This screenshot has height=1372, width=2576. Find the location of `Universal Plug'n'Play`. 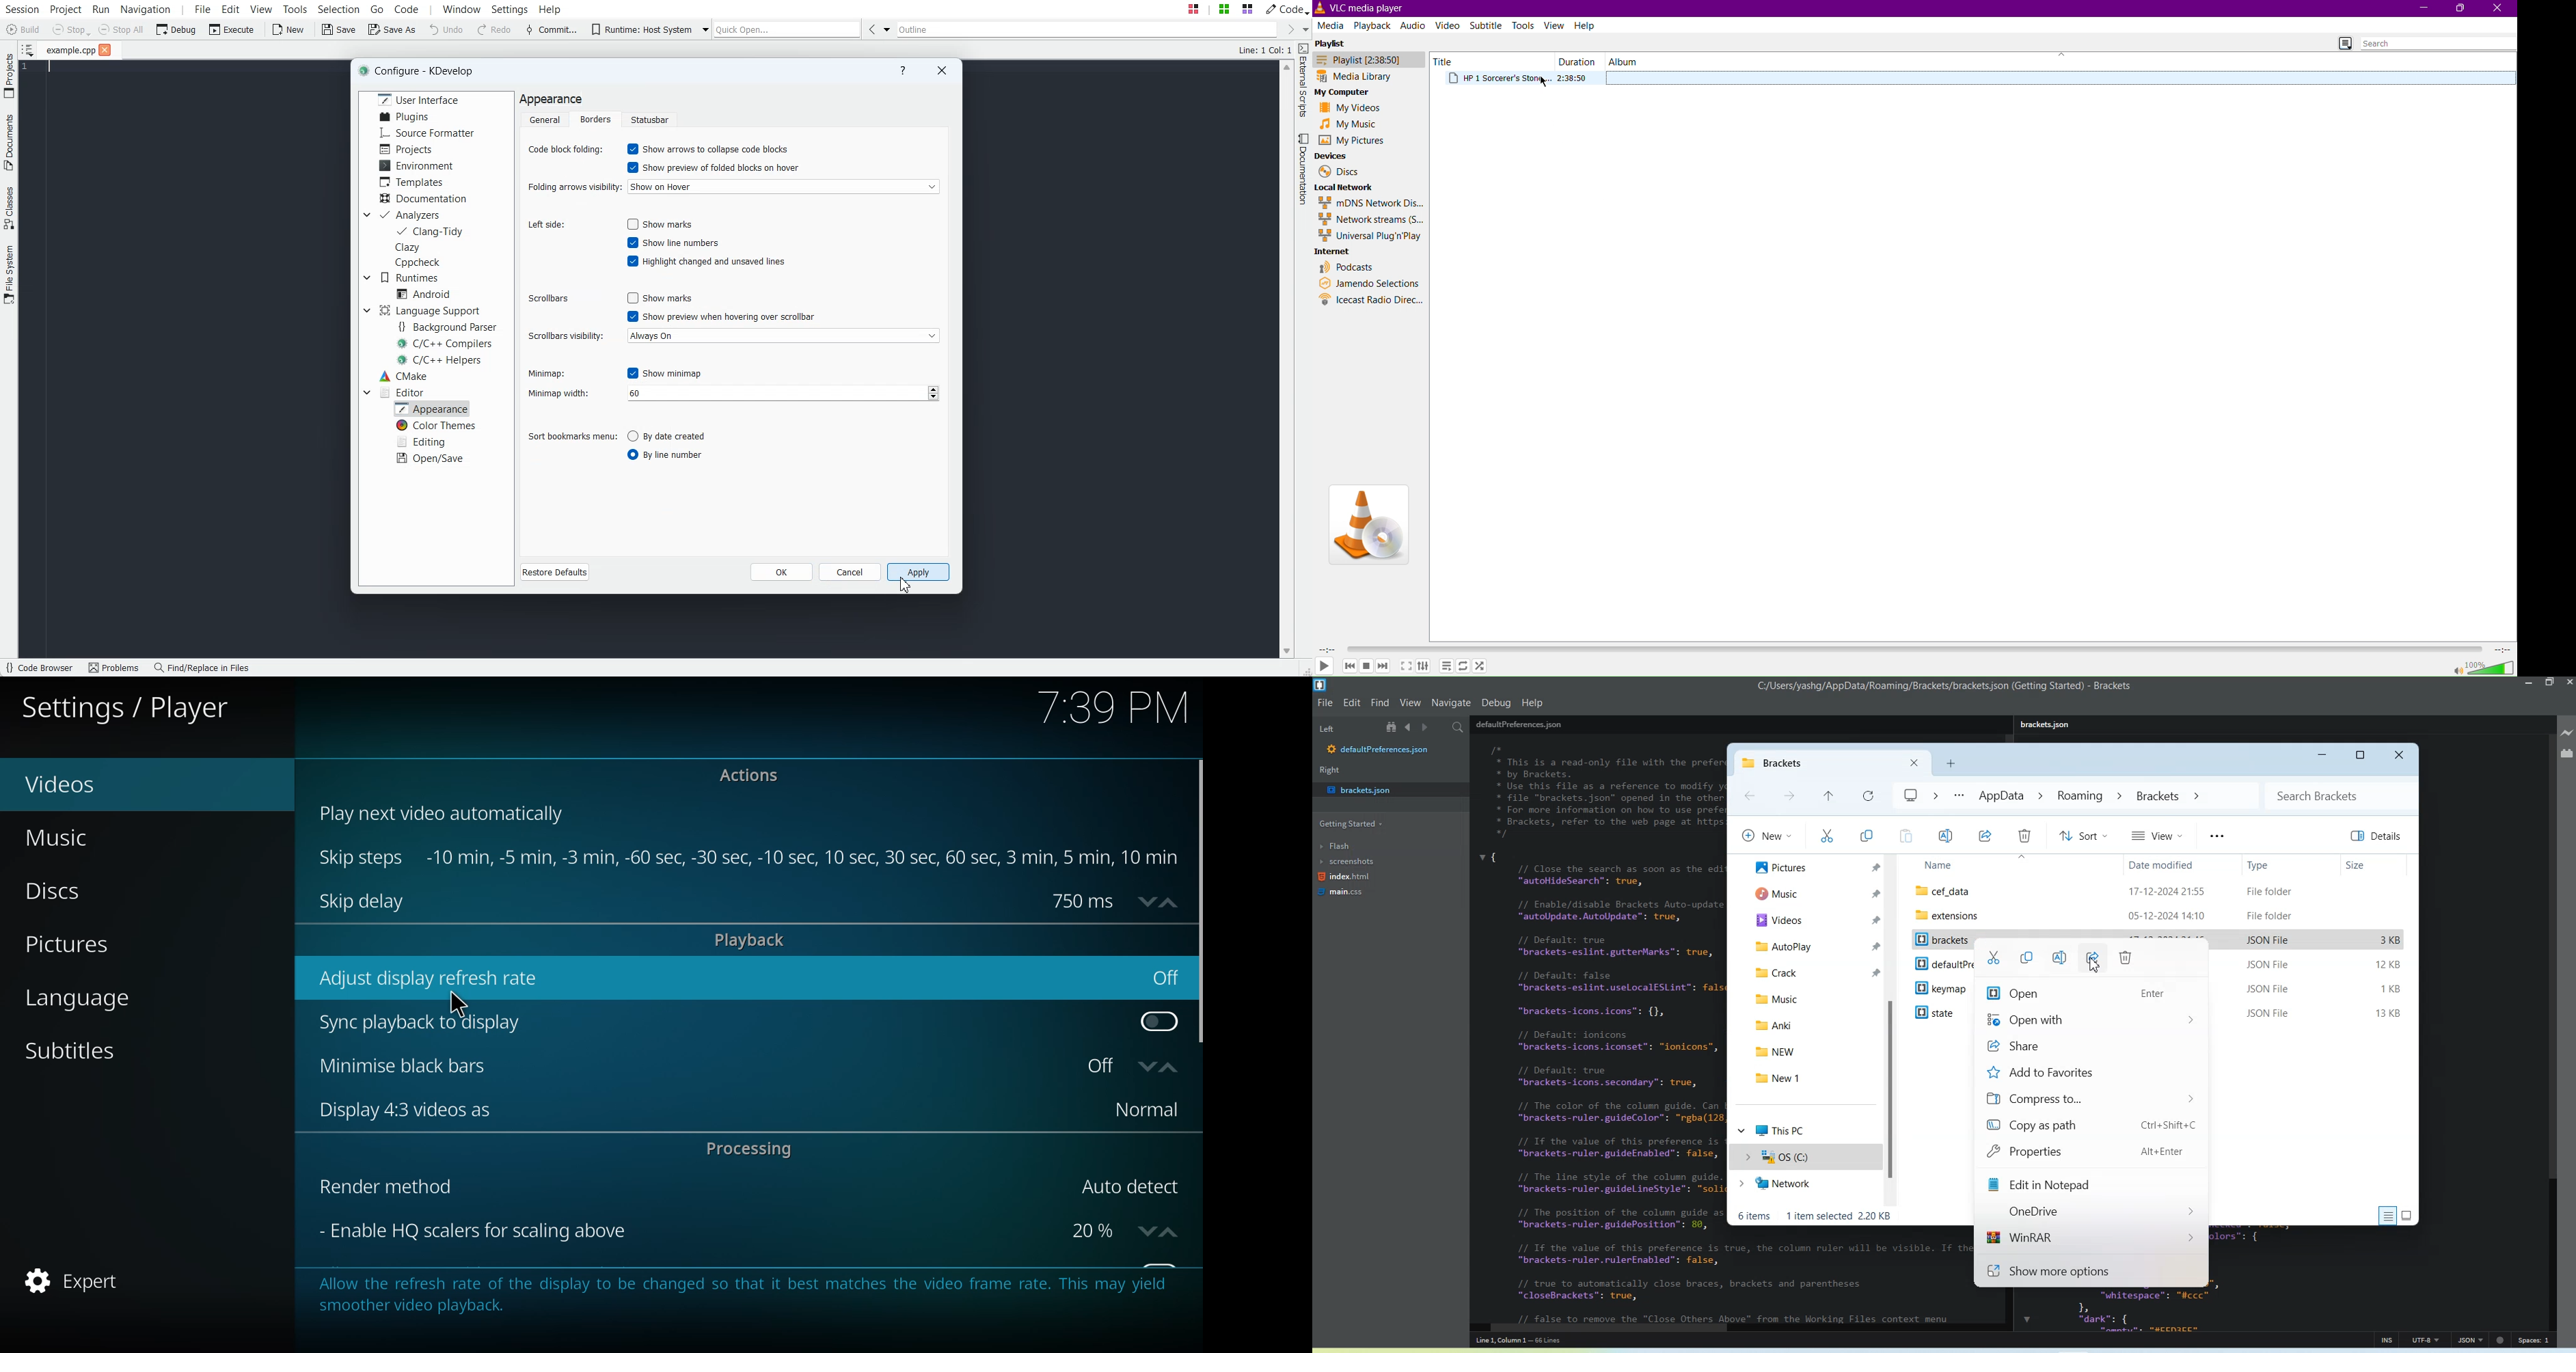

Universal Plug'n'Play is located at coordinates (1369, 235).